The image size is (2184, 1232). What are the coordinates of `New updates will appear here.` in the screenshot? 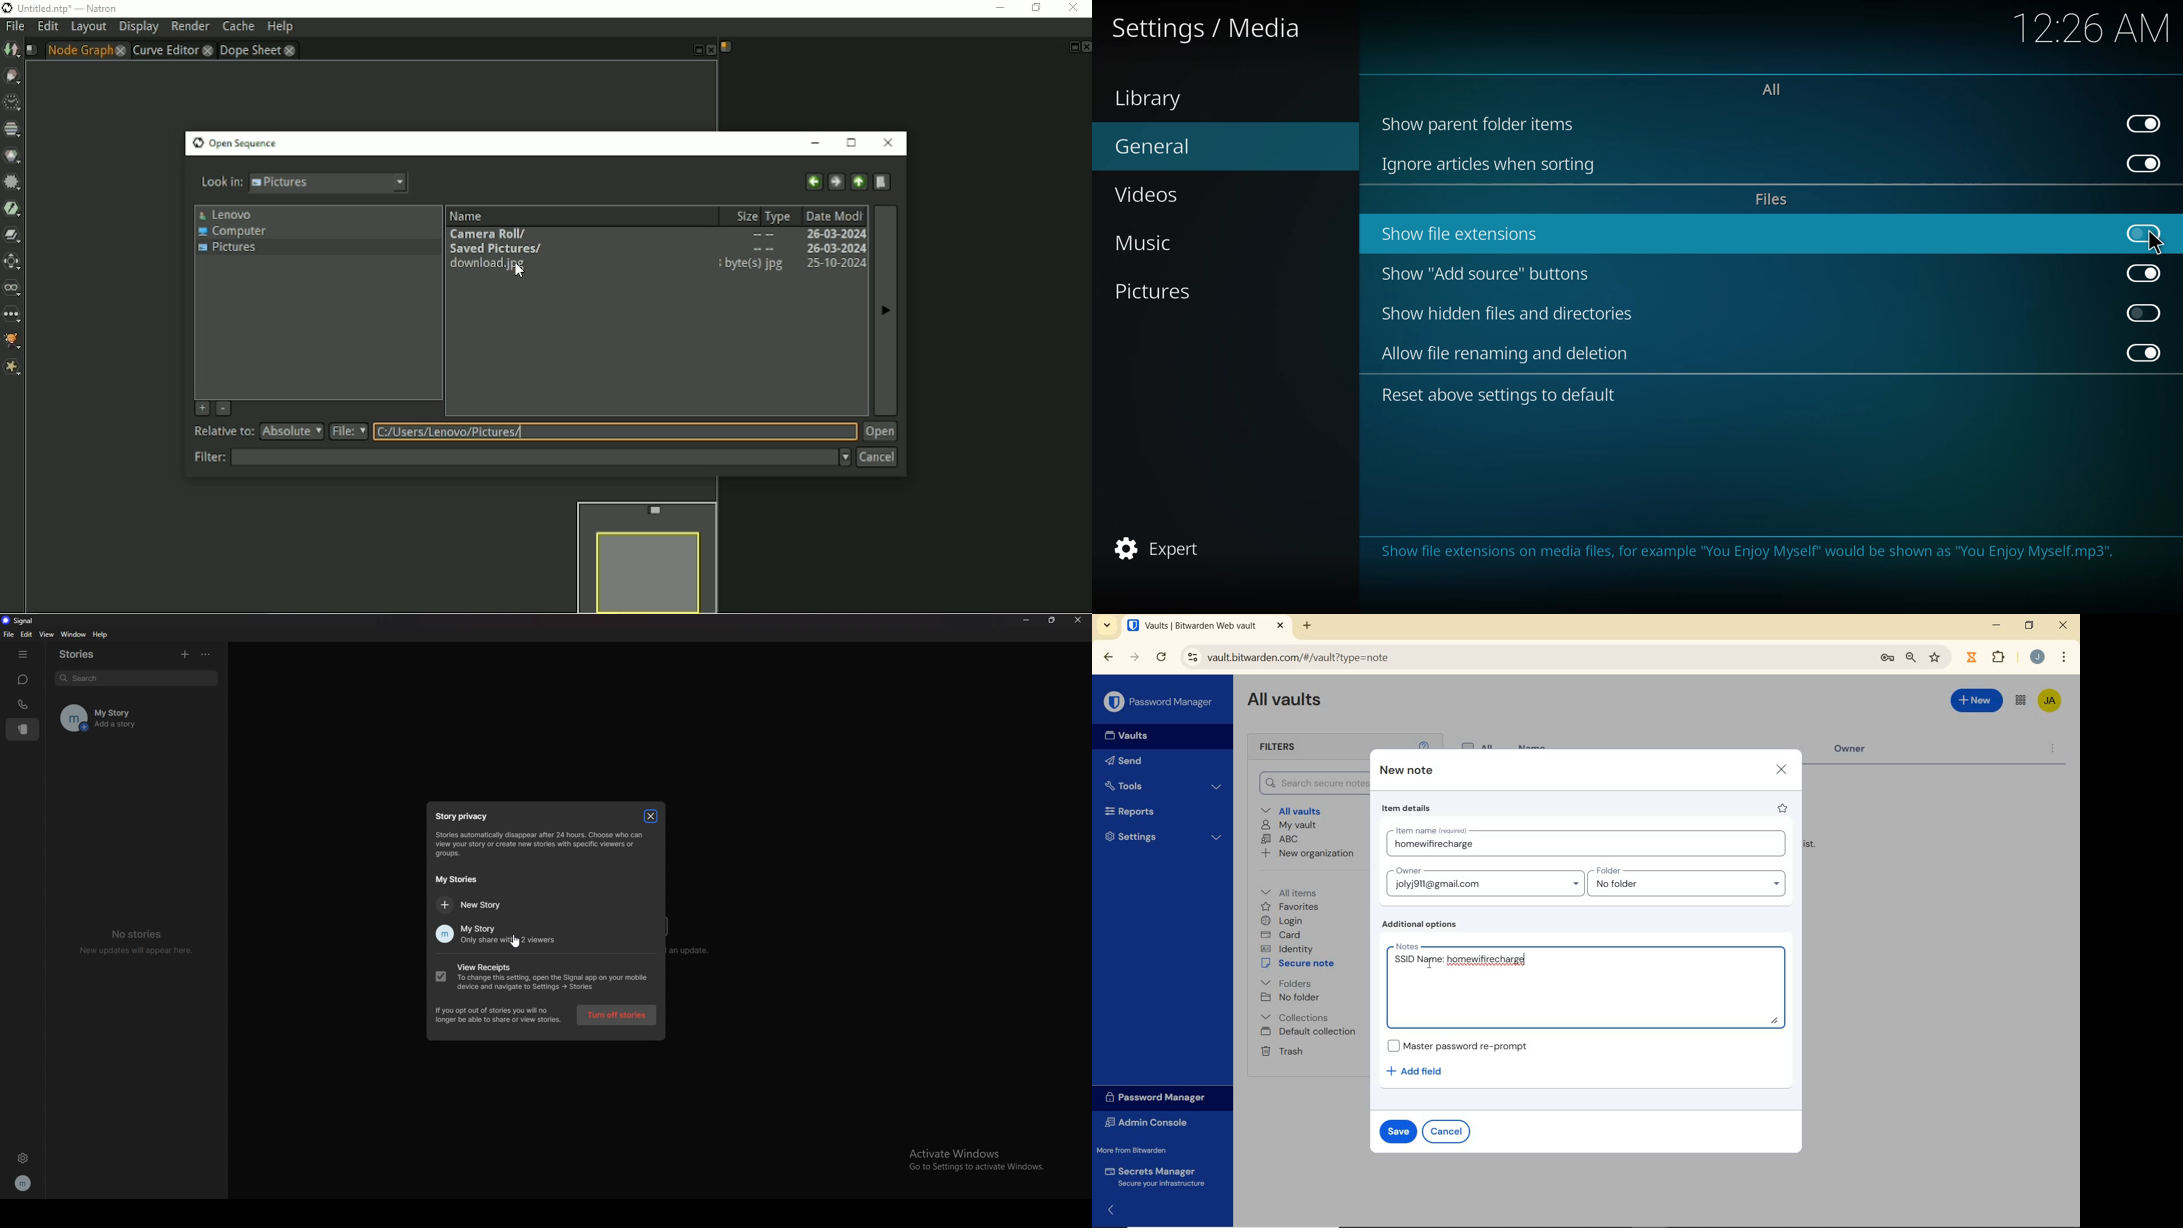 It's located at (138, 951).